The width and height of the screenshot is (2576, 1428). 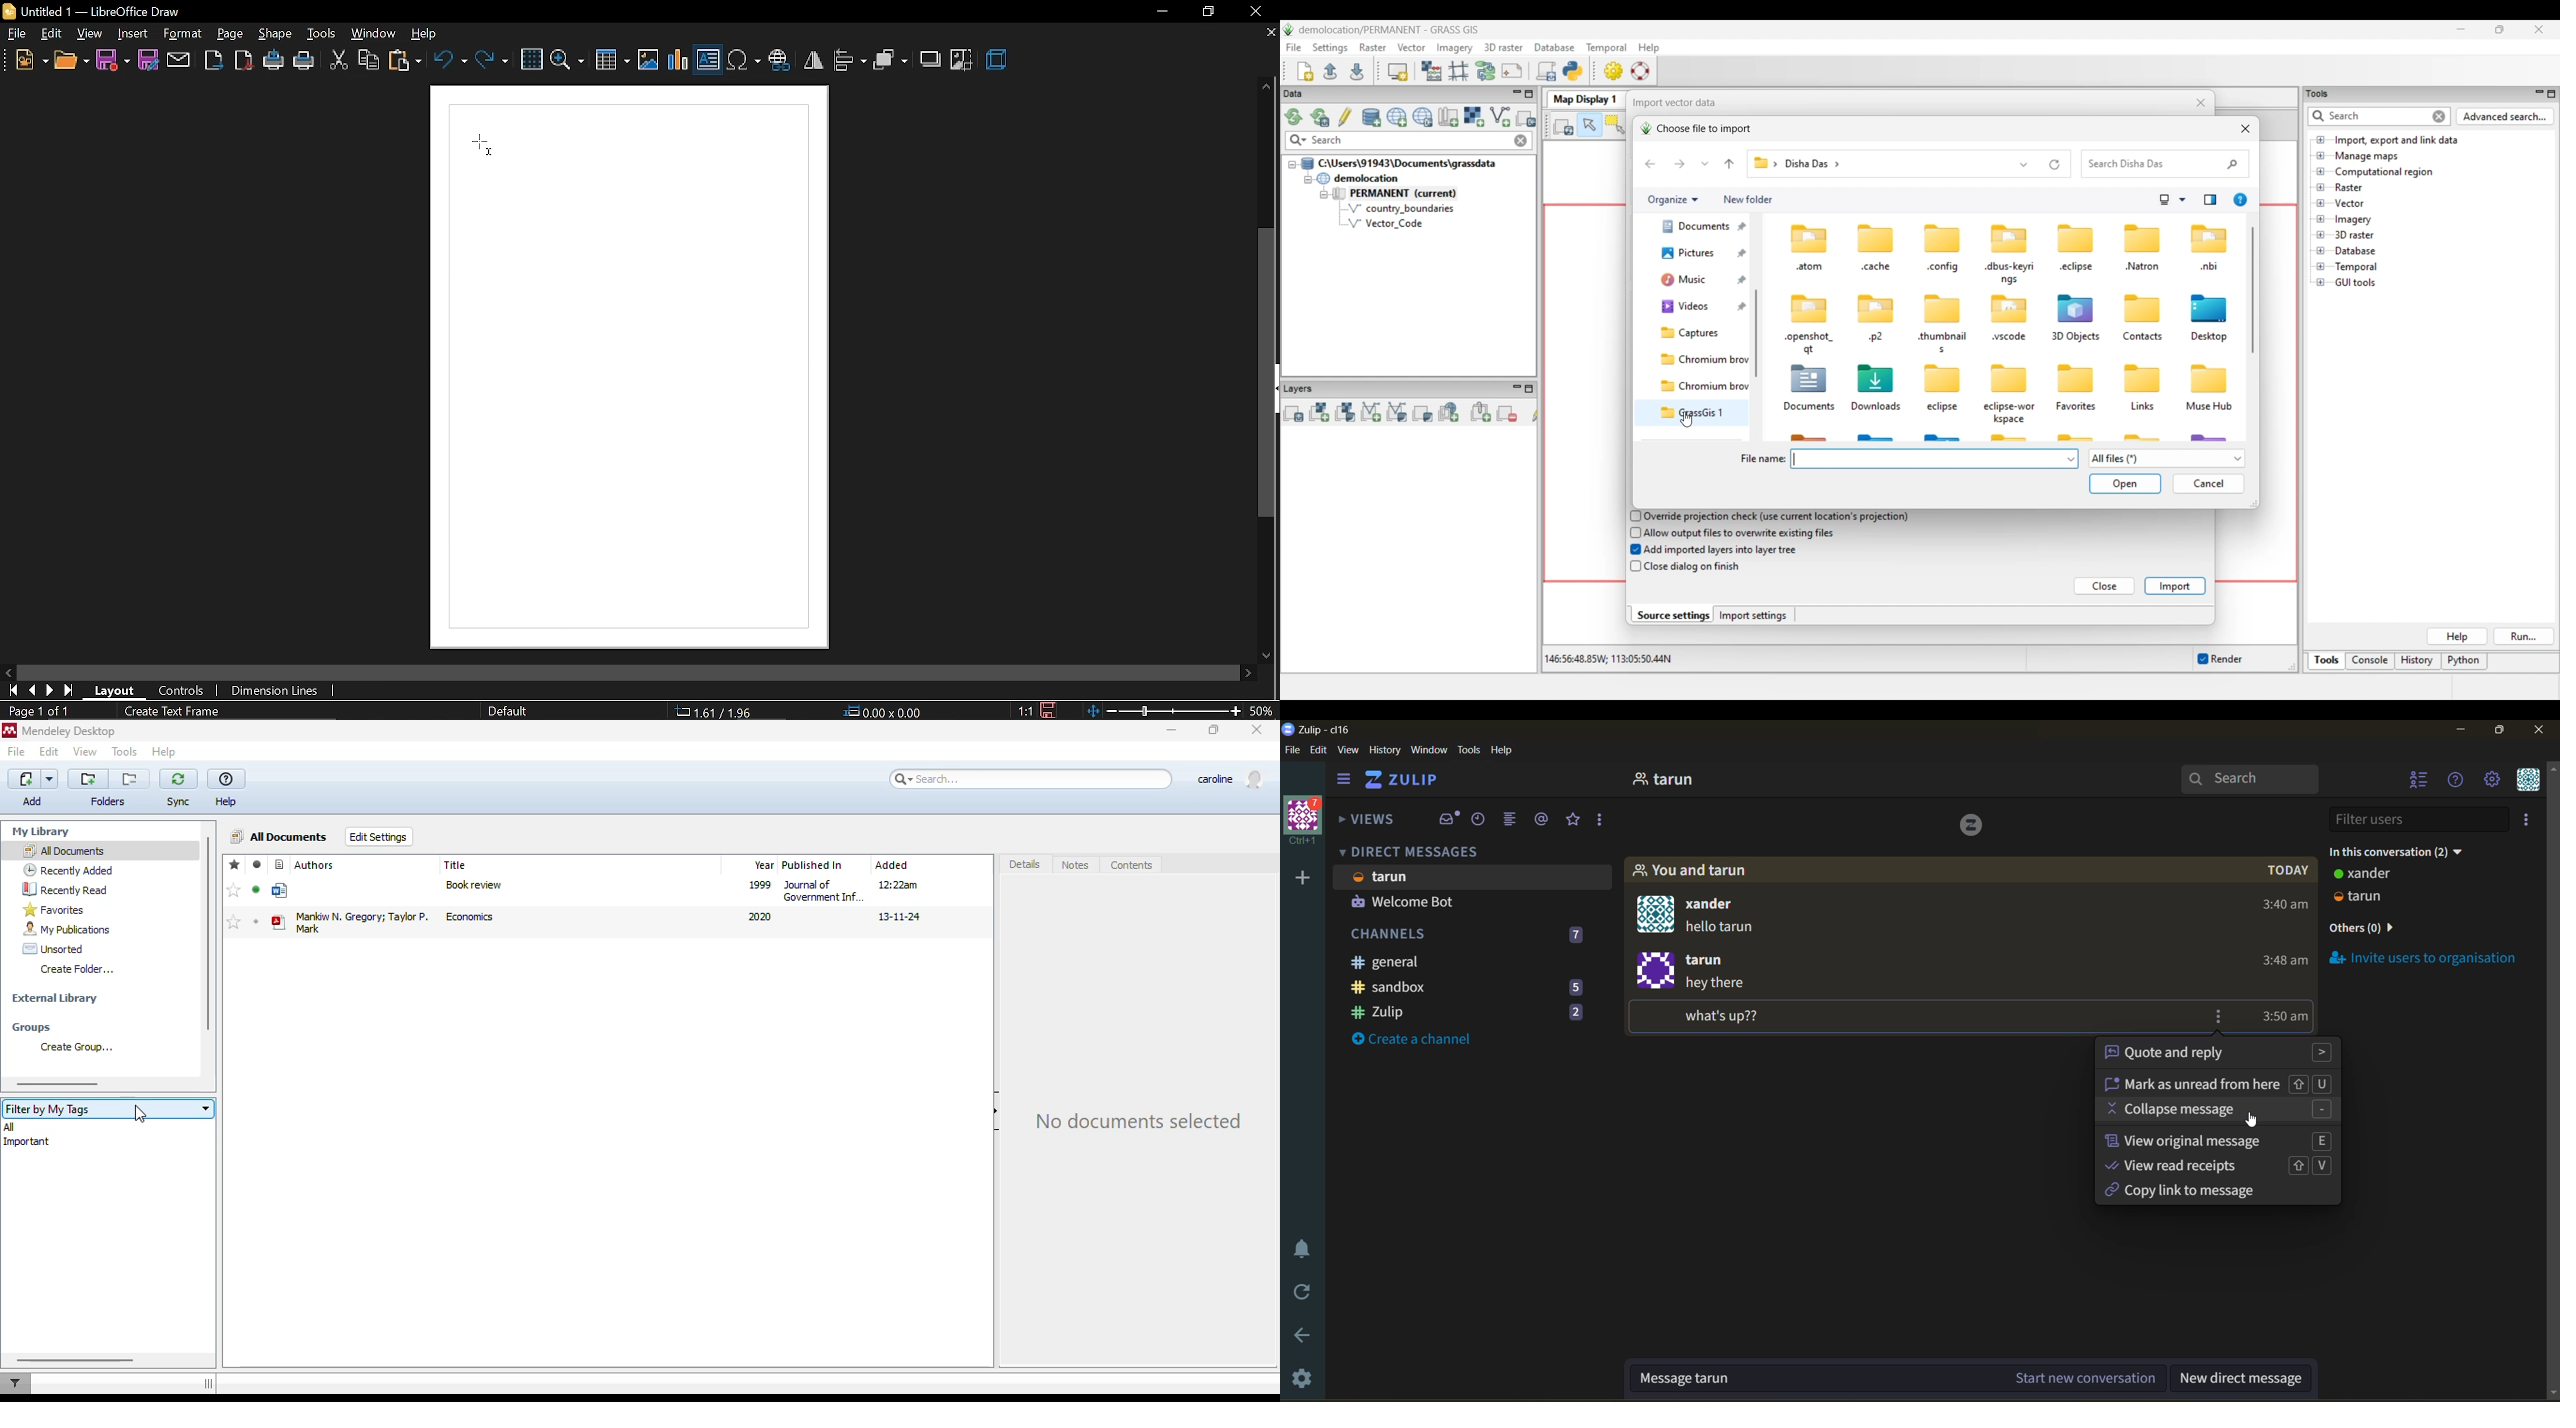 I want to click on view, so click(x=86, y=752).